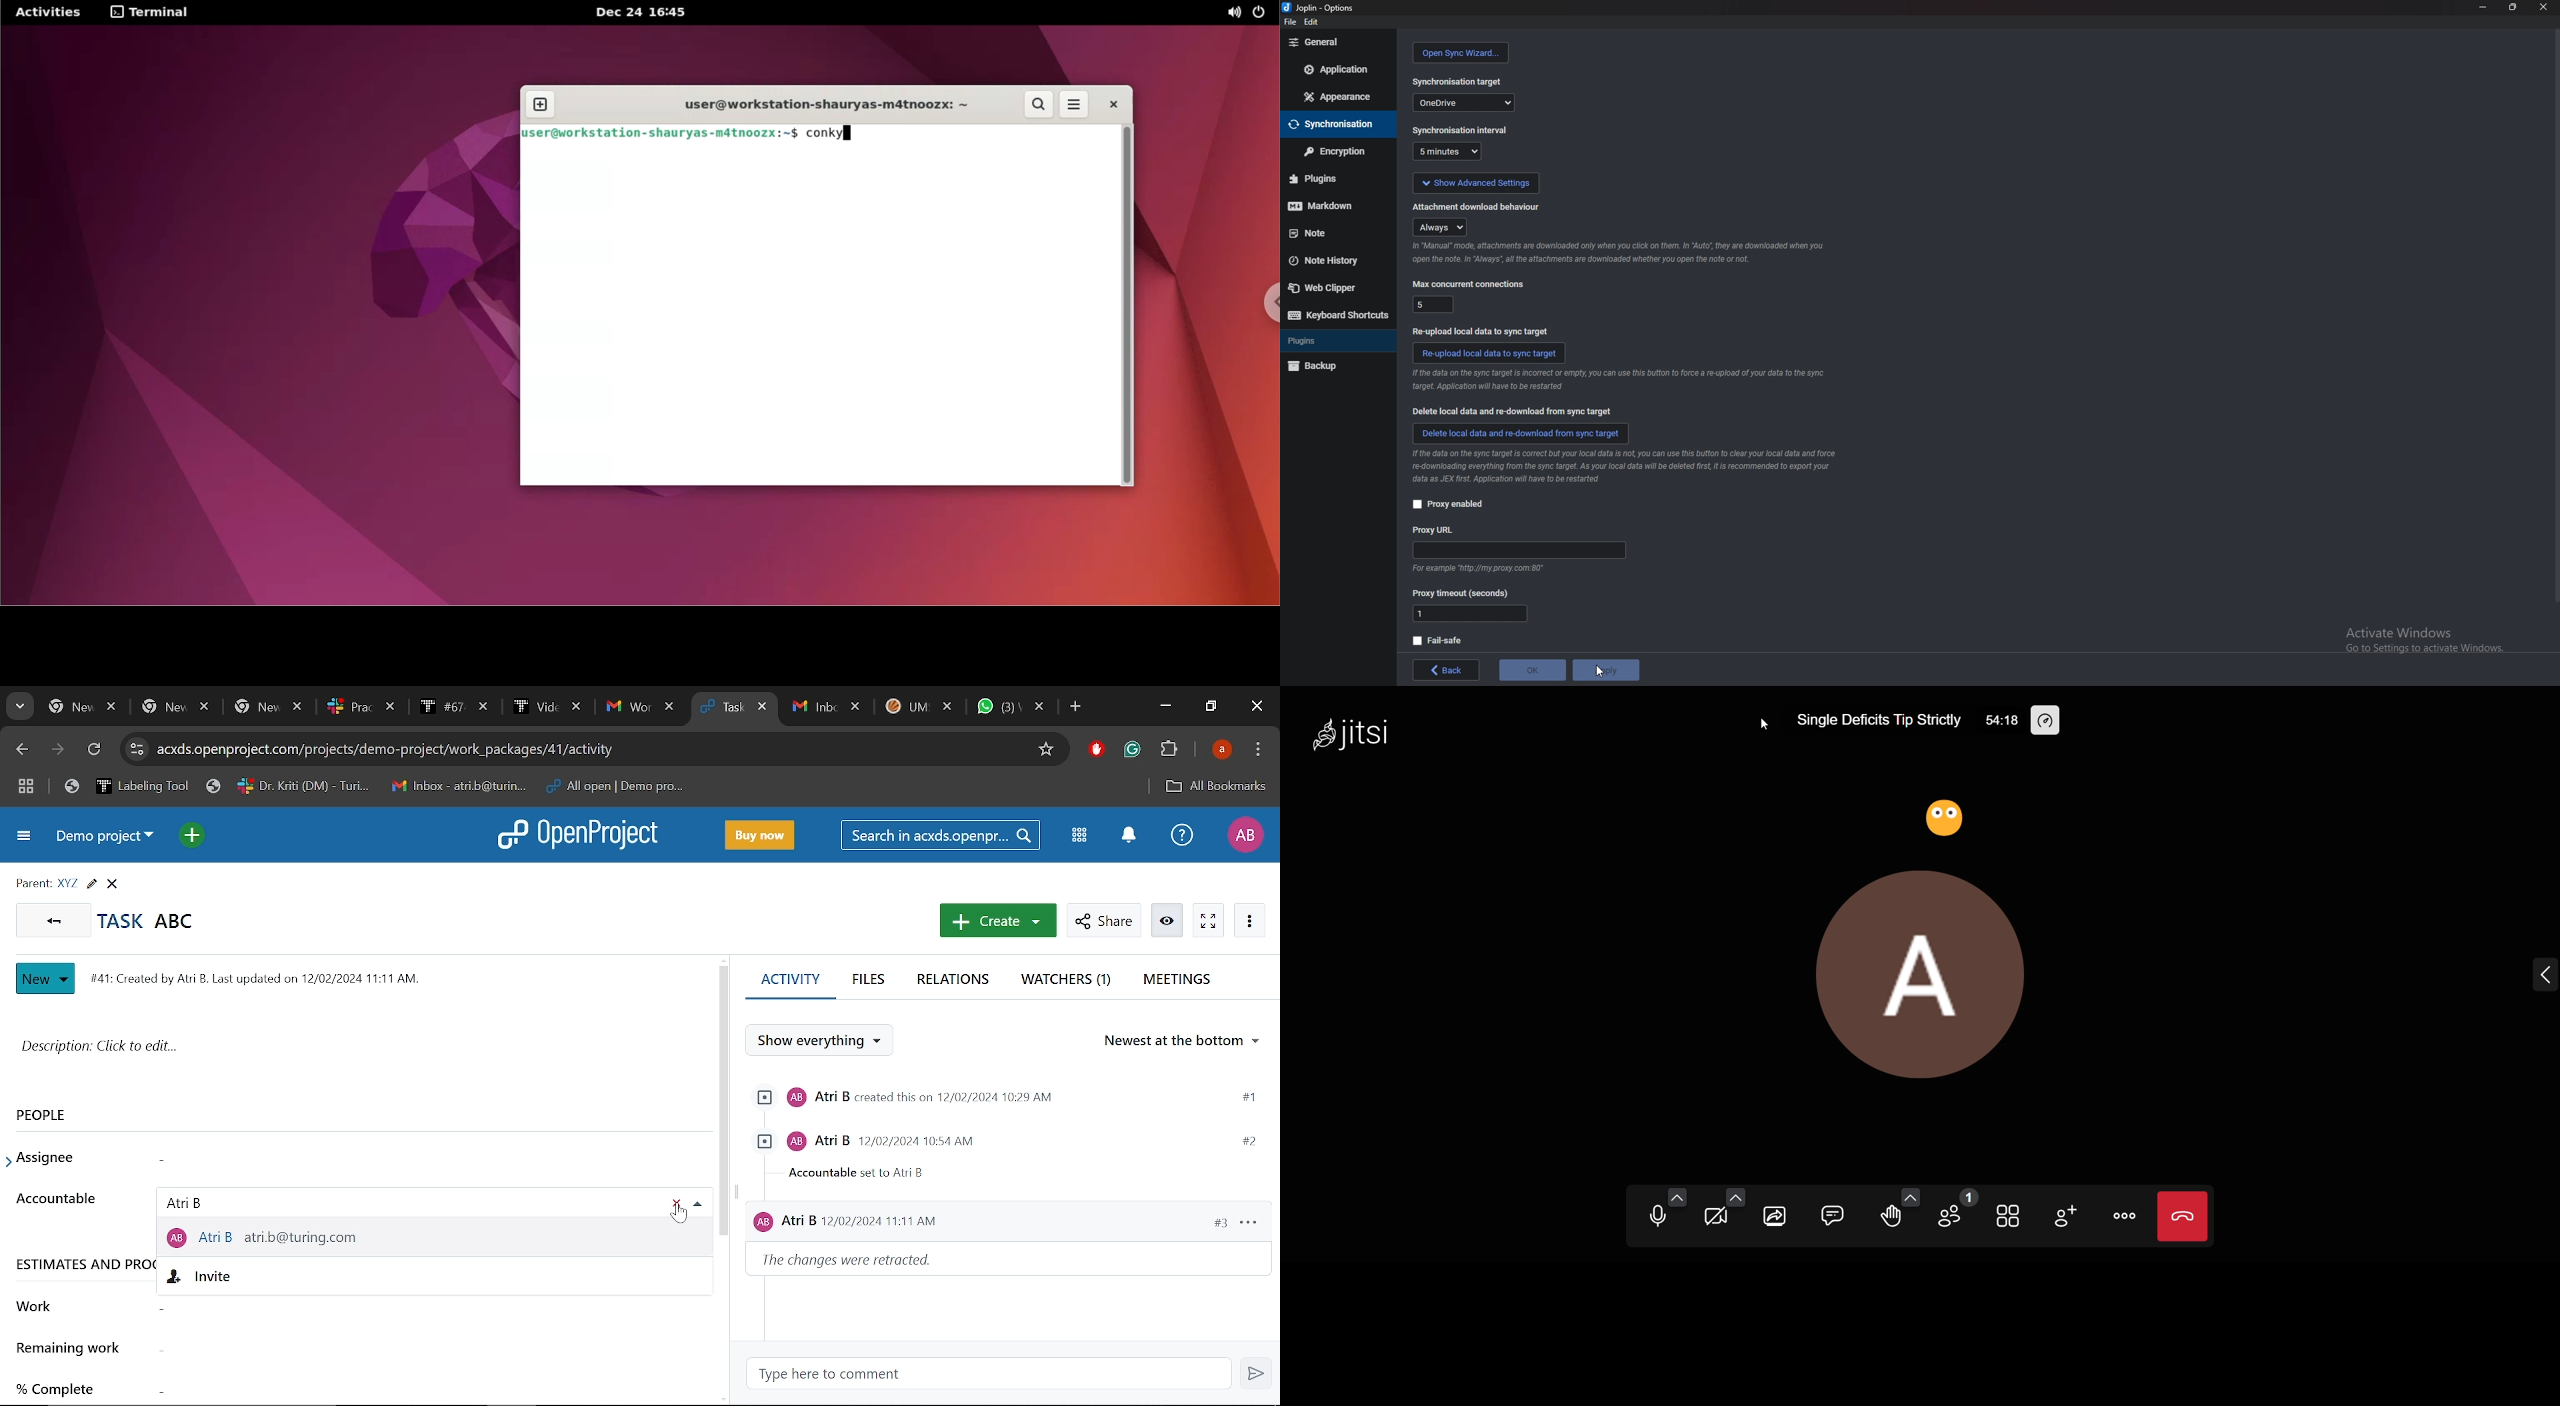  I want to click on Open quick add menu, so click(194, 837).